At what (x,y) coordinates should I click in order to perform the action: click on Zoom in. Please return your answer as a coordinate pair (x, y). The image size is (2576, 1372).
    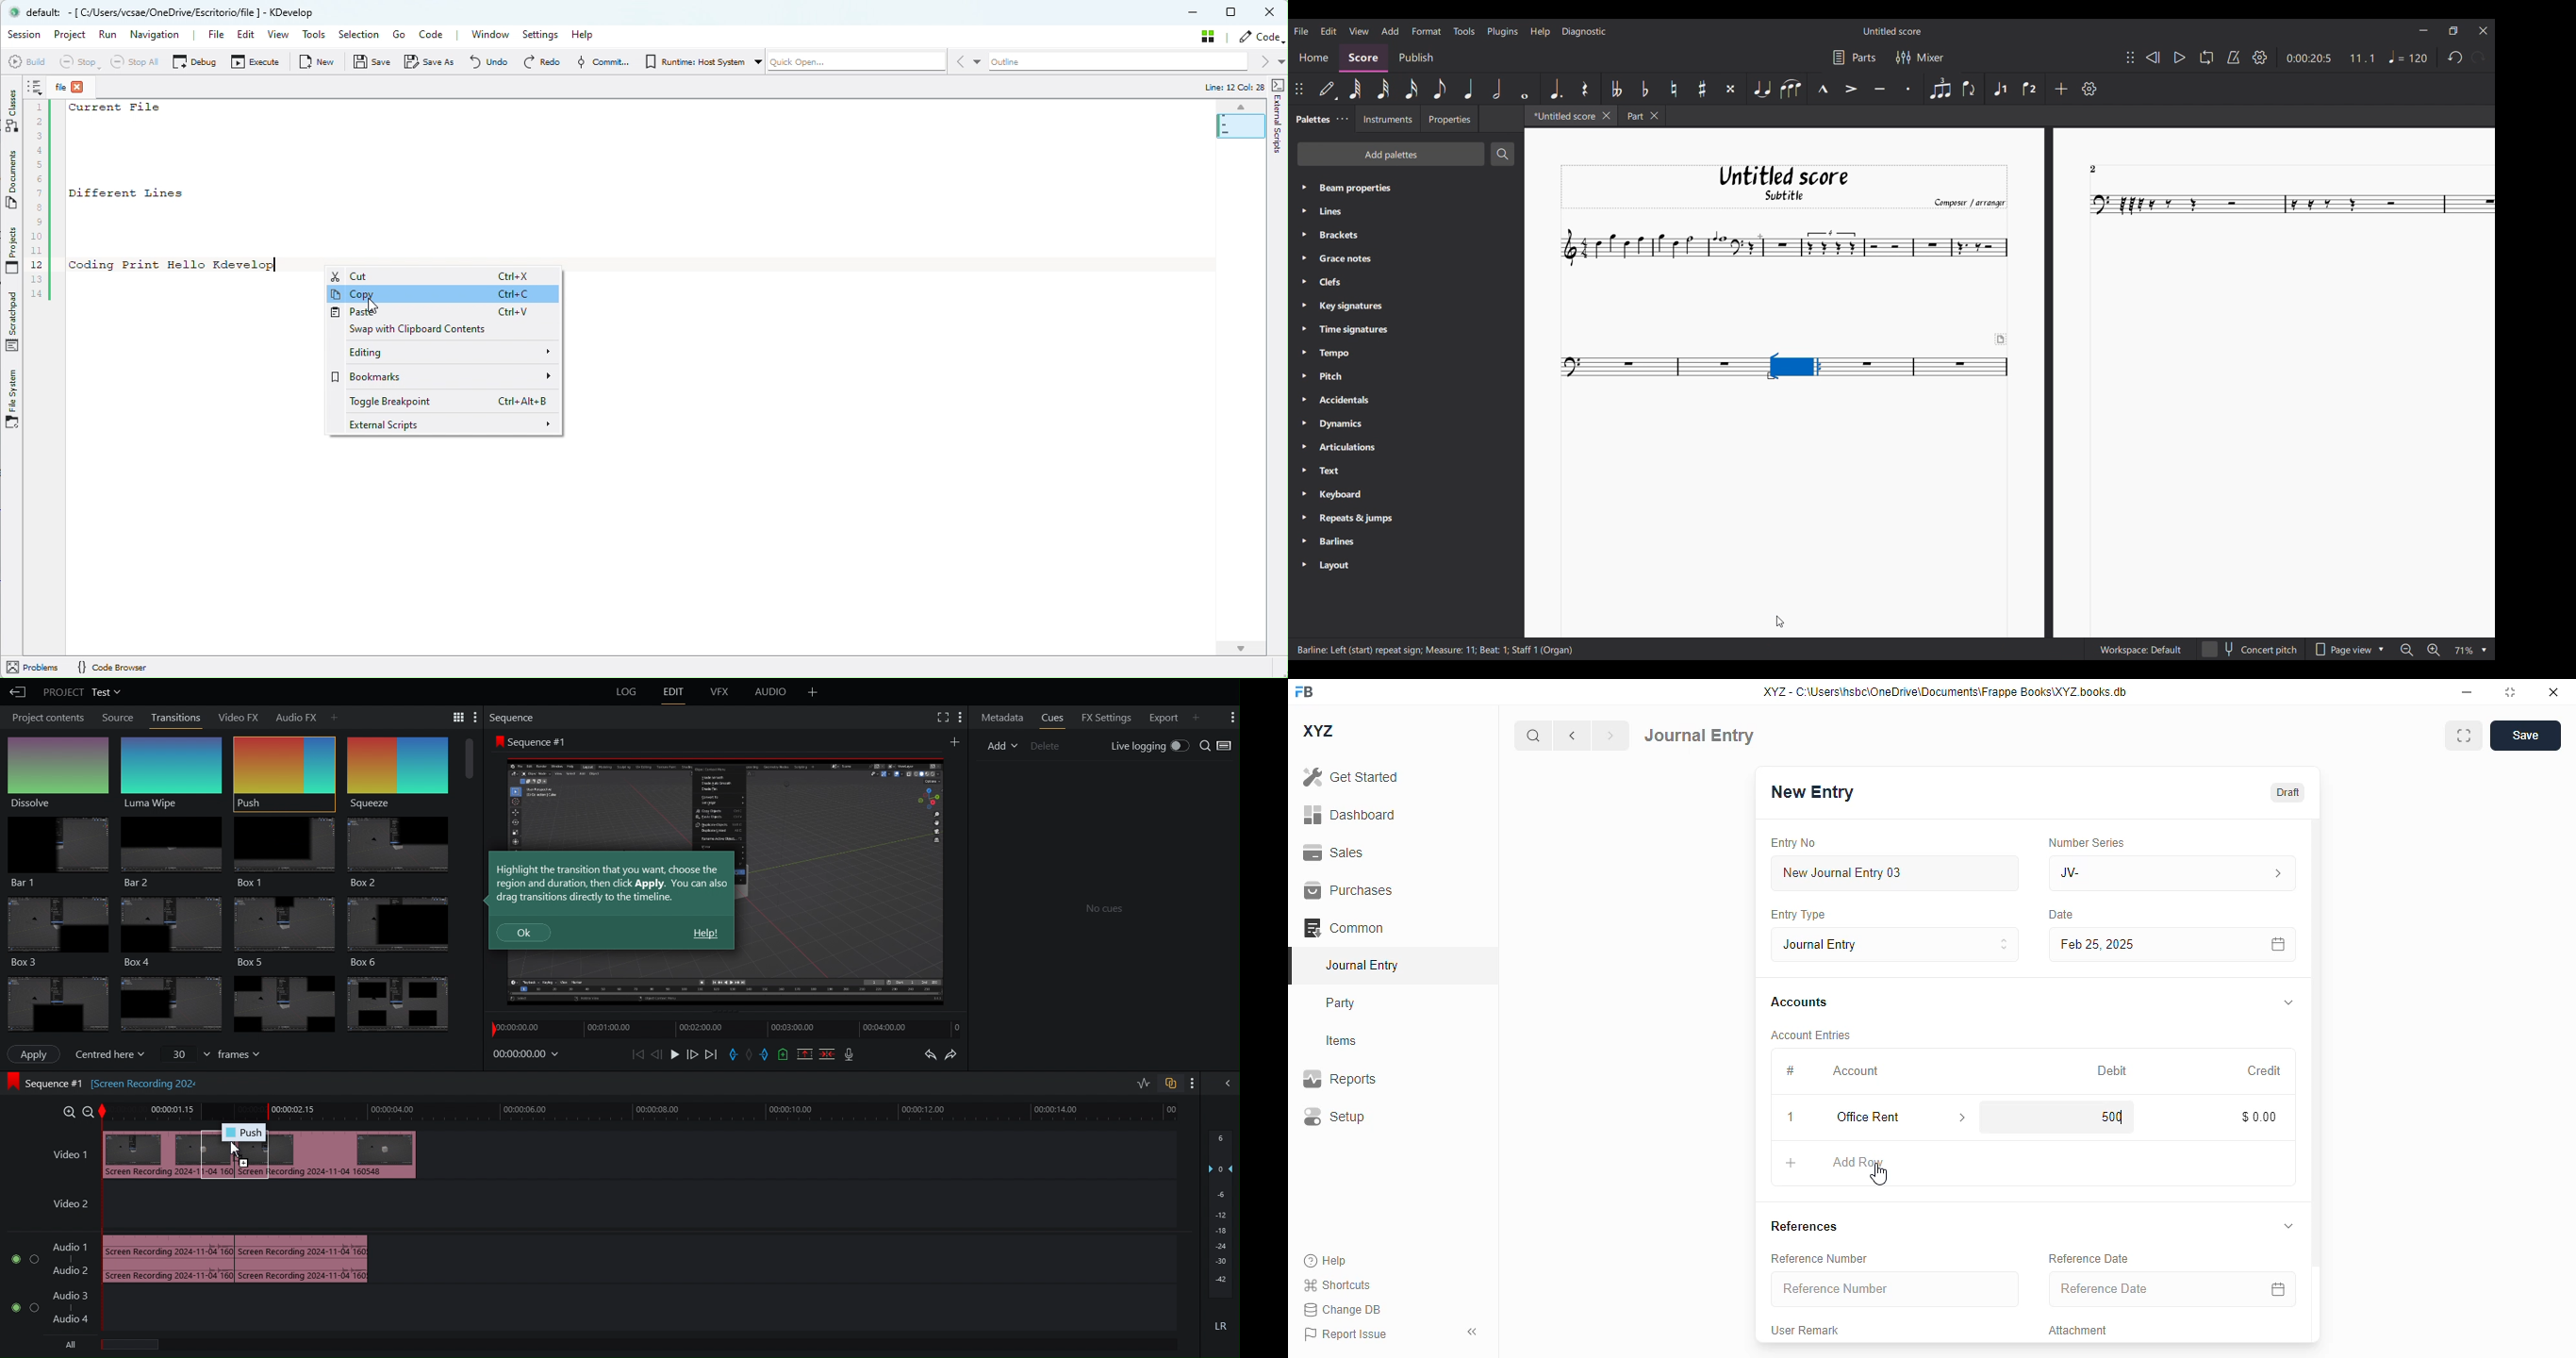
    Looking at the image, I should click on (2433, 649).